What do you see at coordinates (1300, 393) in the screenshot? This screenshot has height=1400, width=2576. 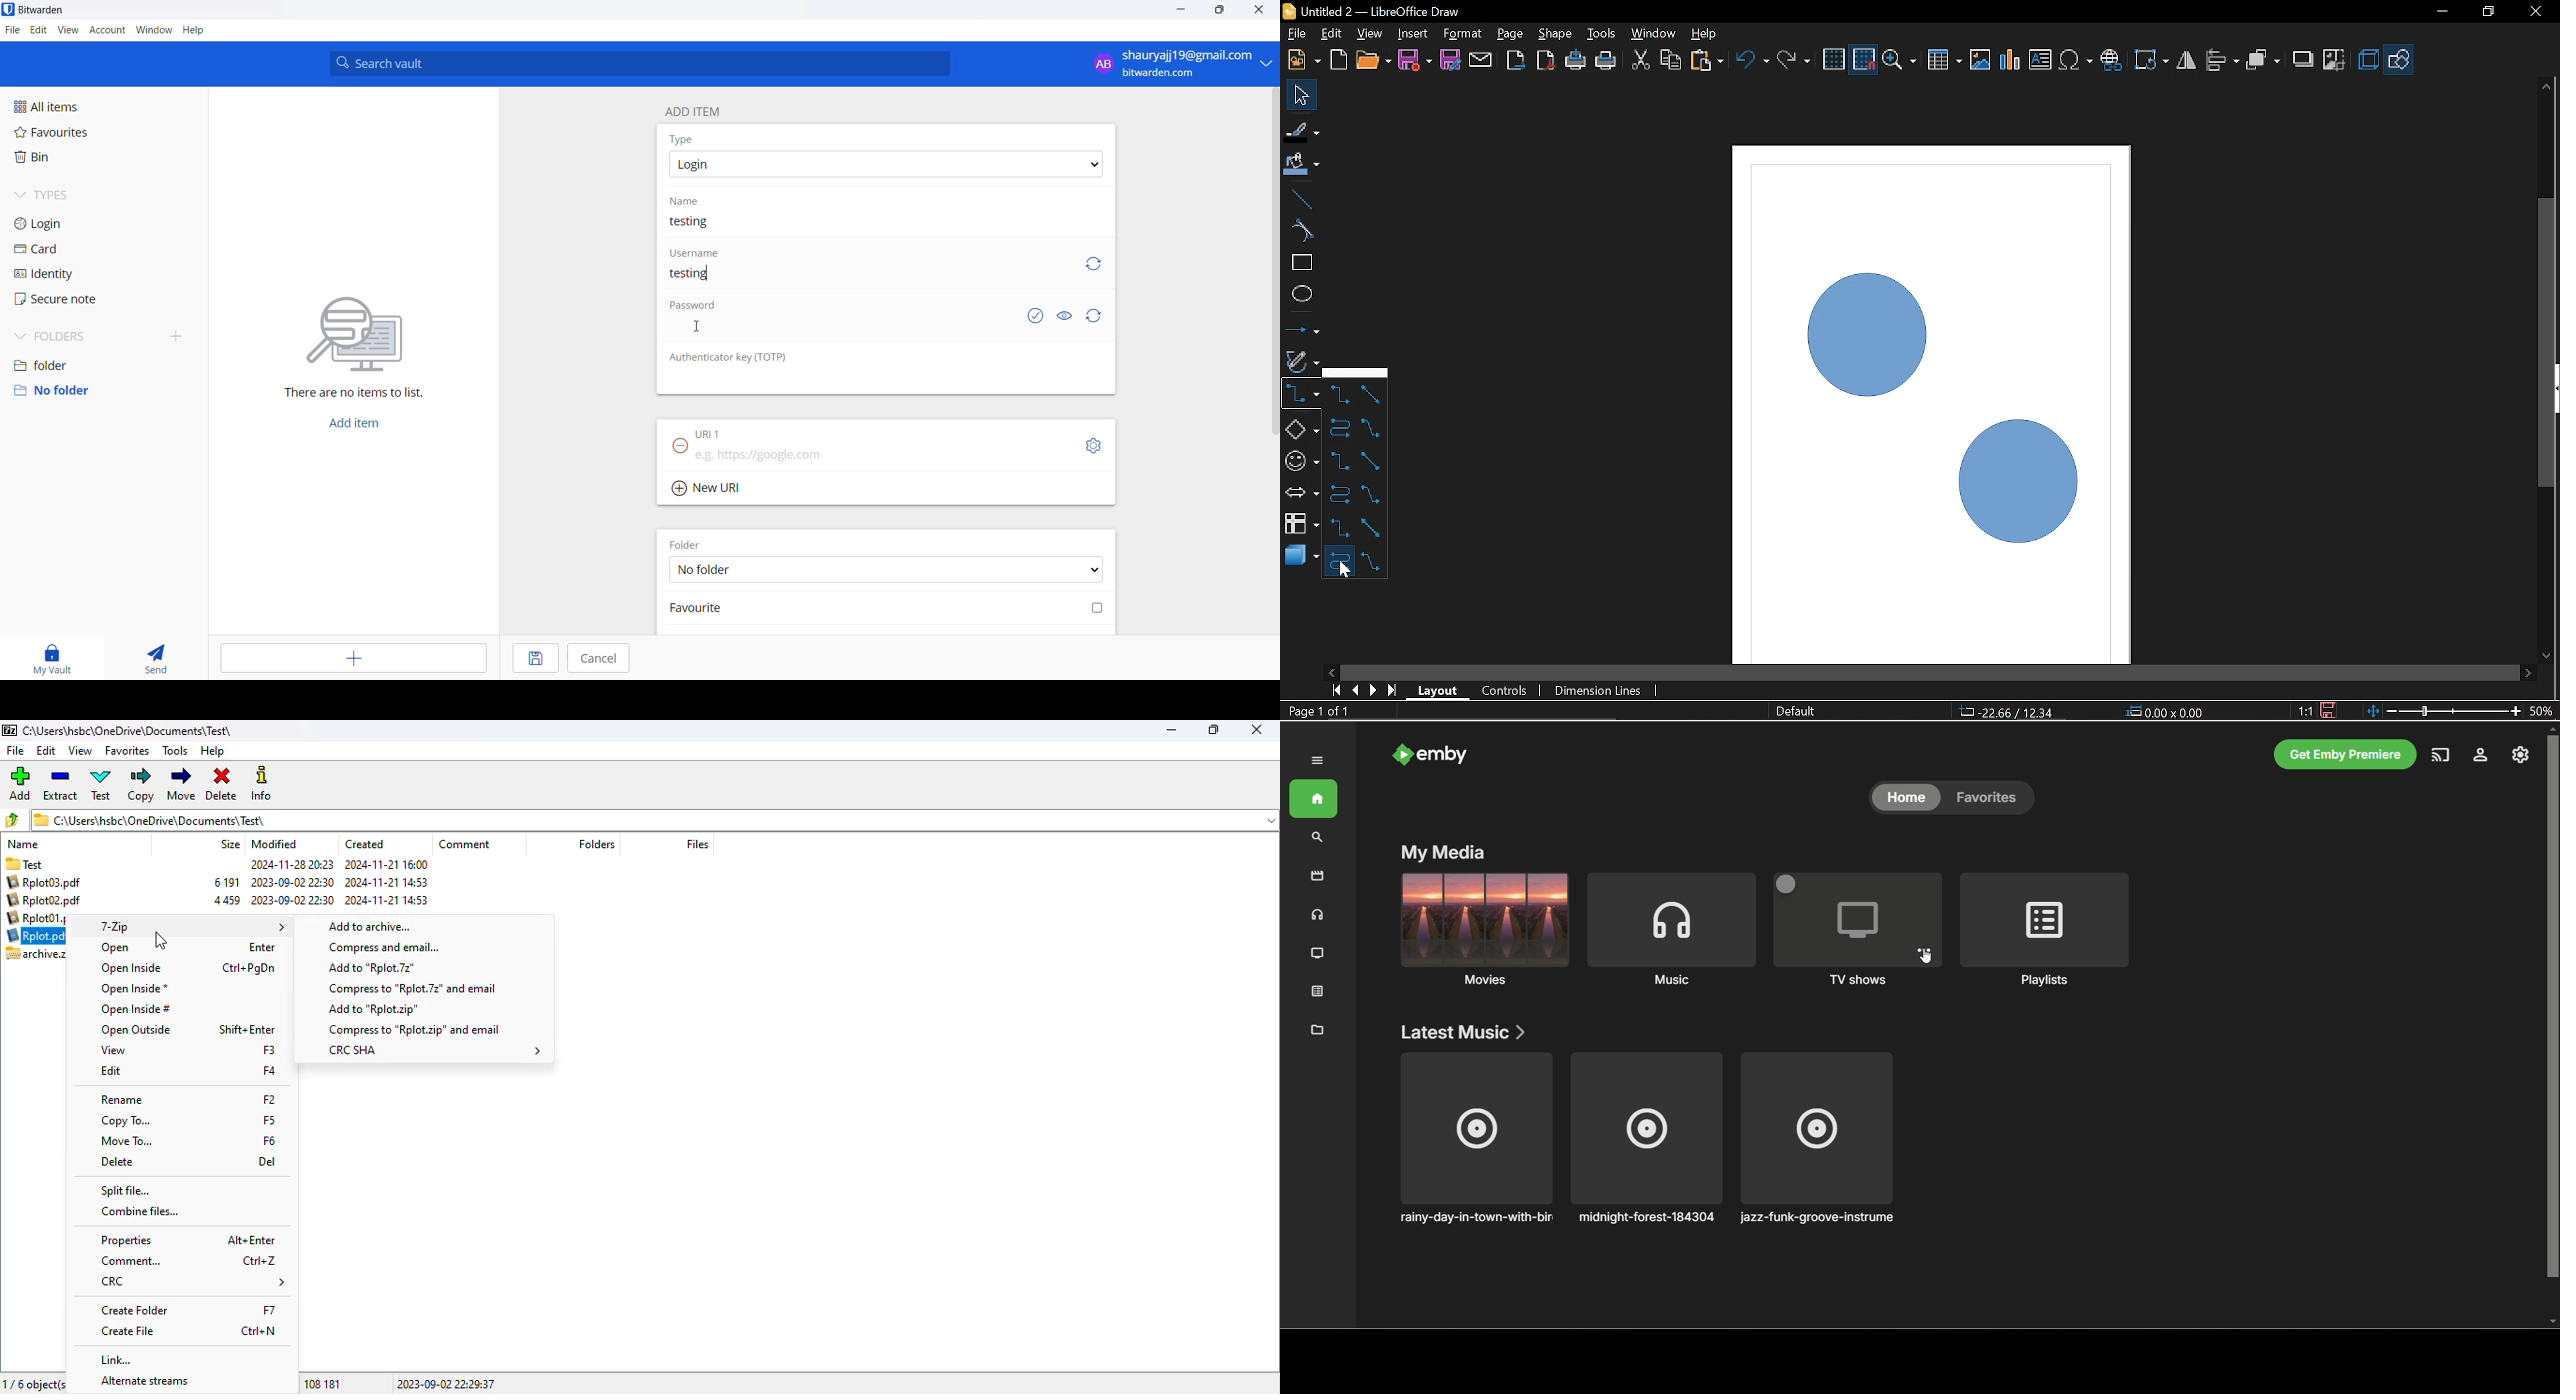 I see `COnnector` at bounding box center [1300, 393].